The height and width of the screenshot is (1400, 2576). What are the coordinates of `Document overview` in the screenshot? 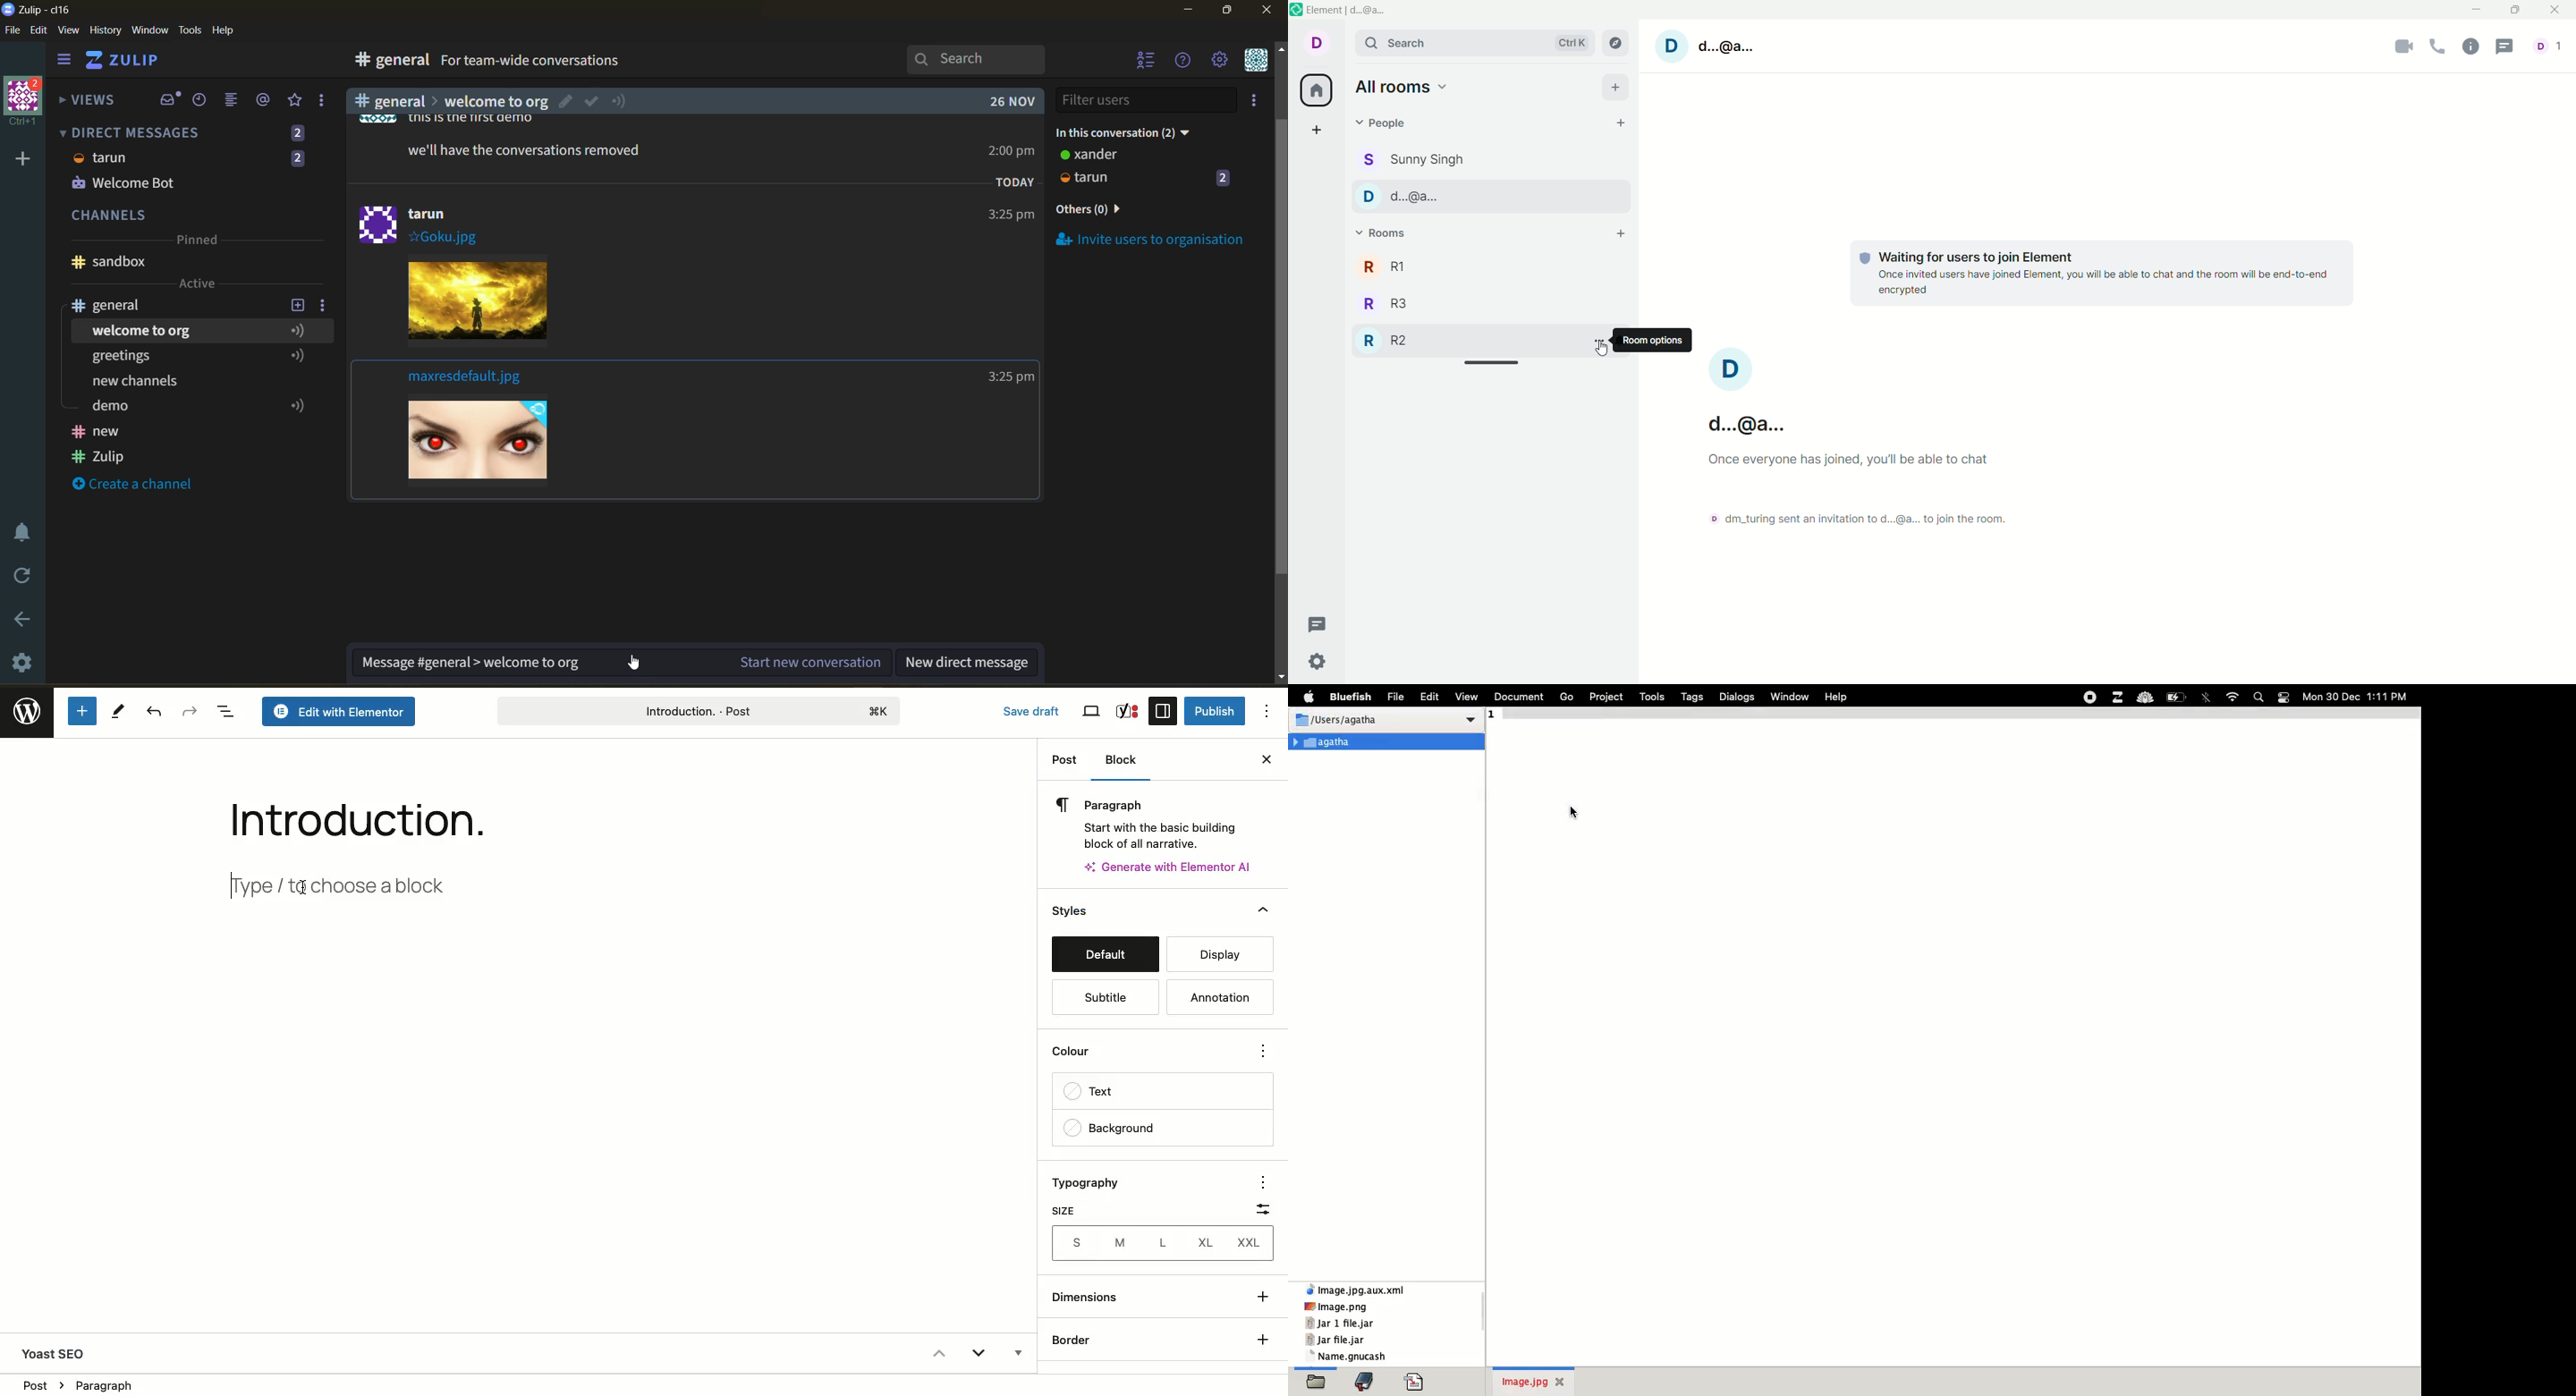 It's located at (226, 713).